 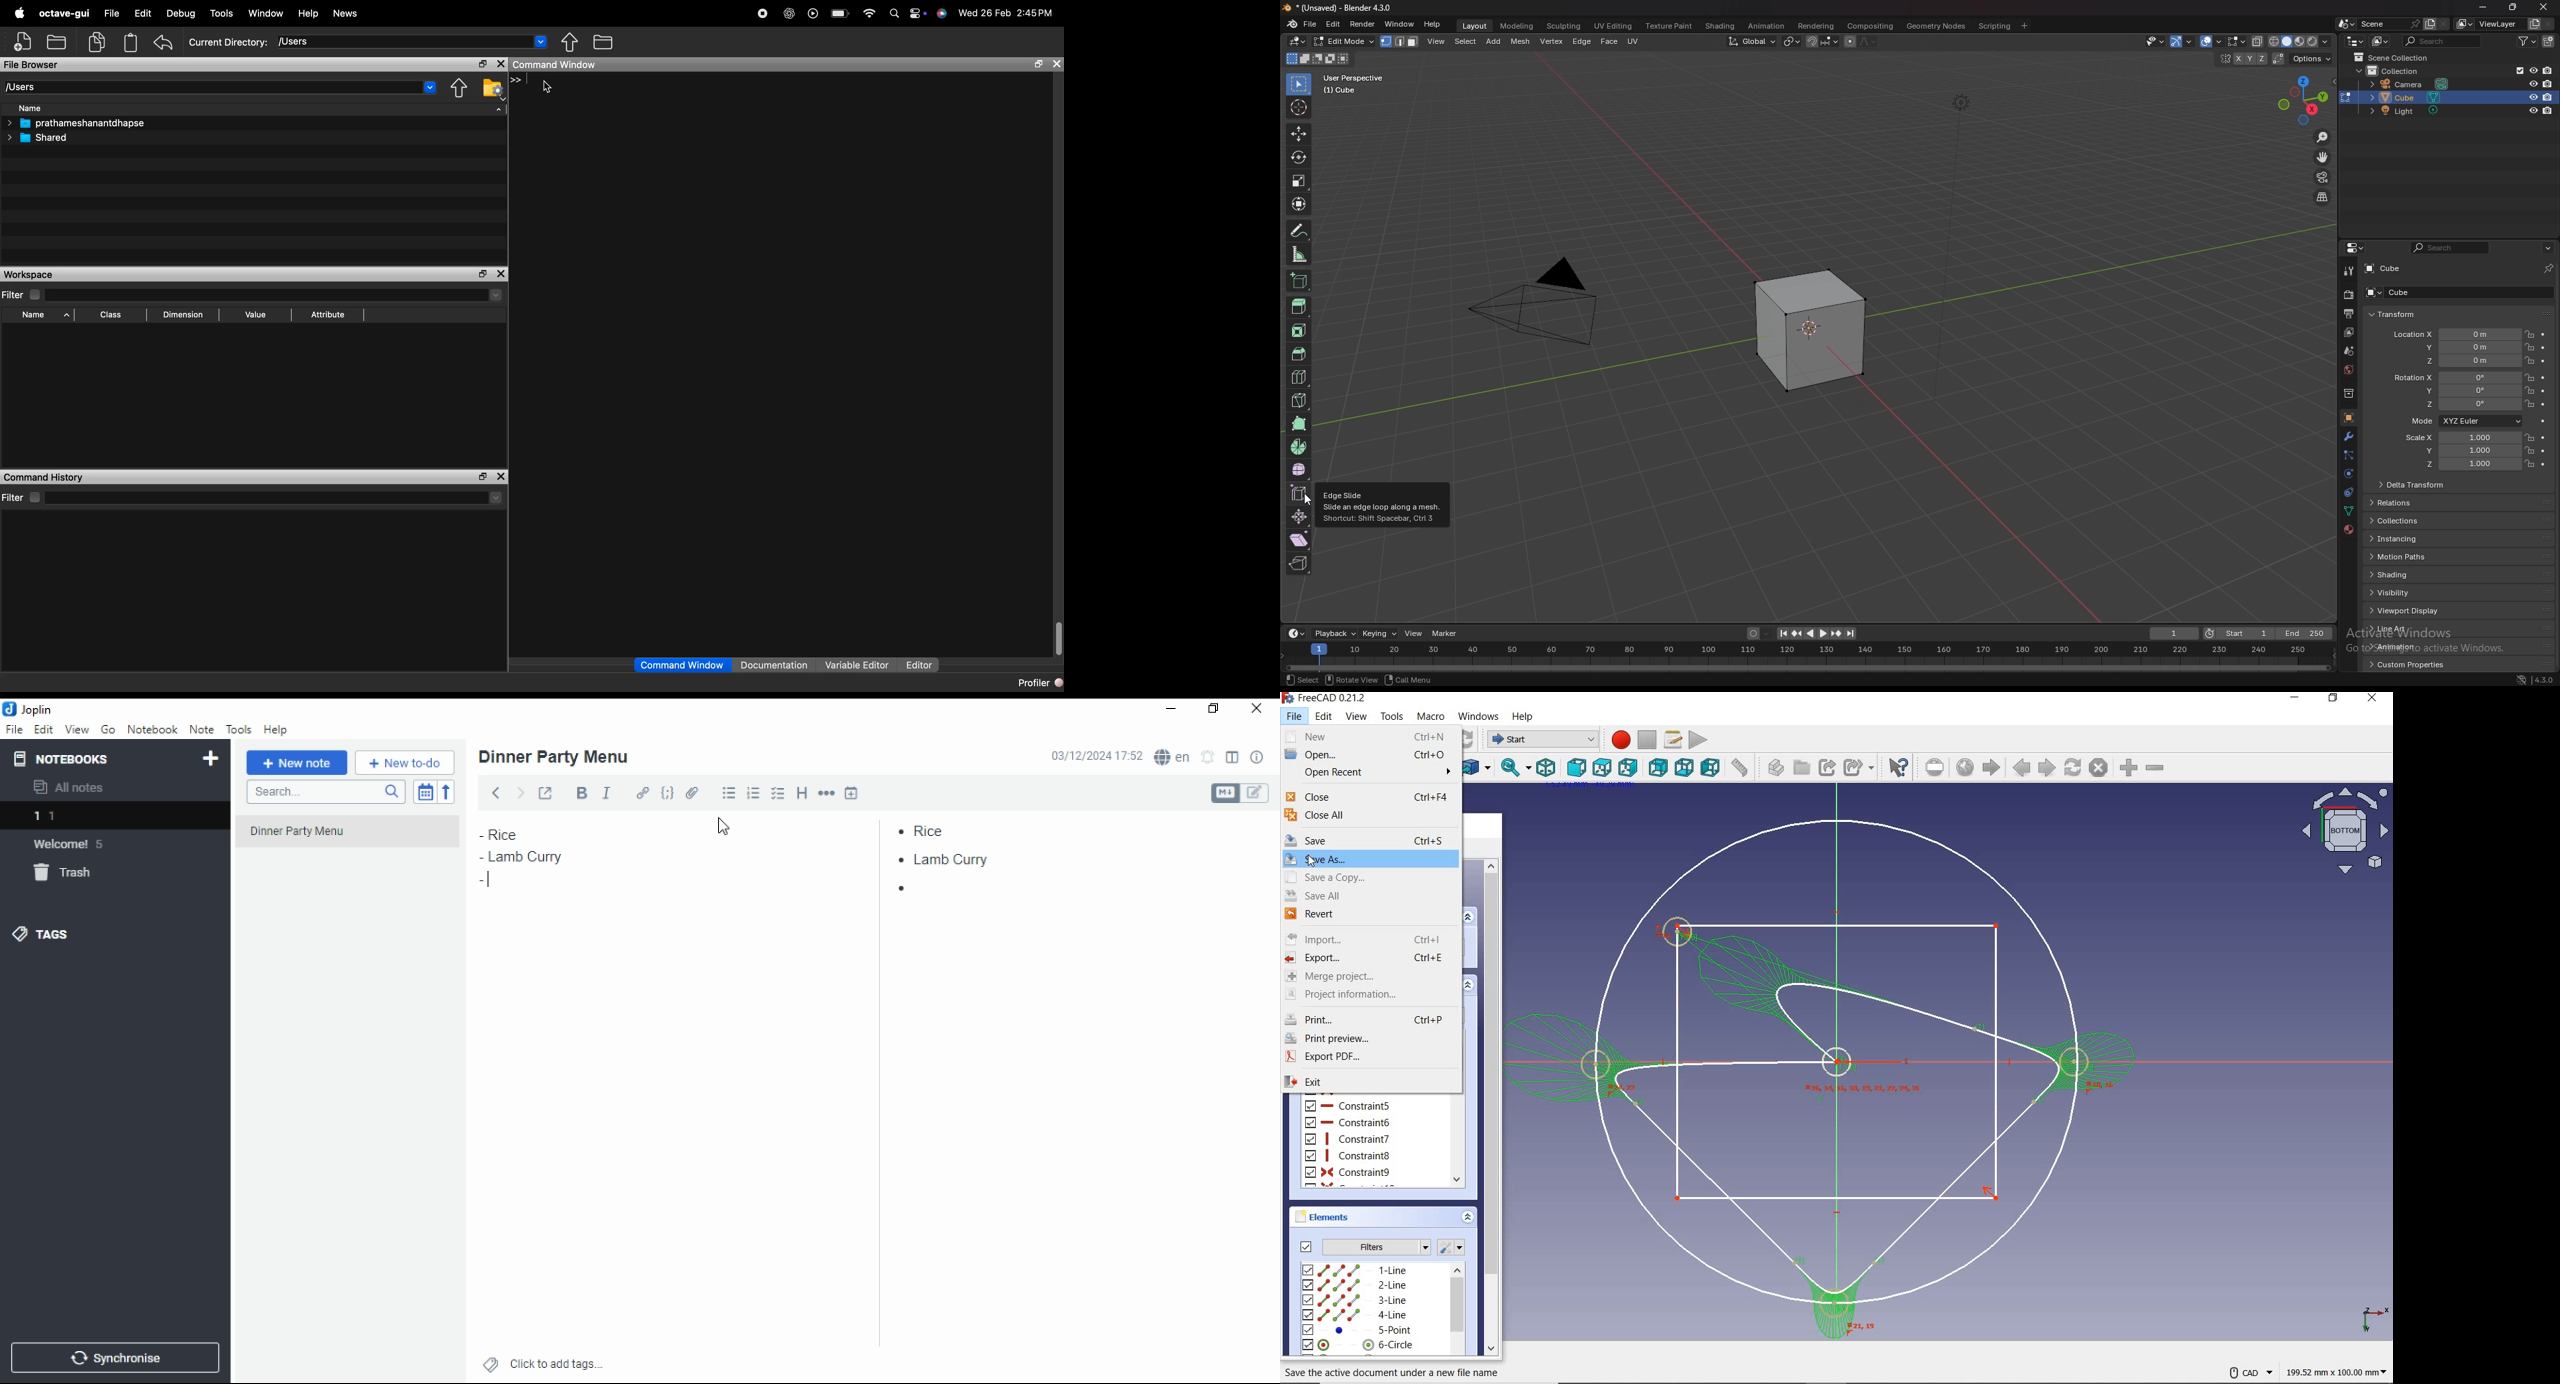 What do you see at coordinates (238, 728) in the screenshot?
I see `tools` at bounding box center [238, 728].